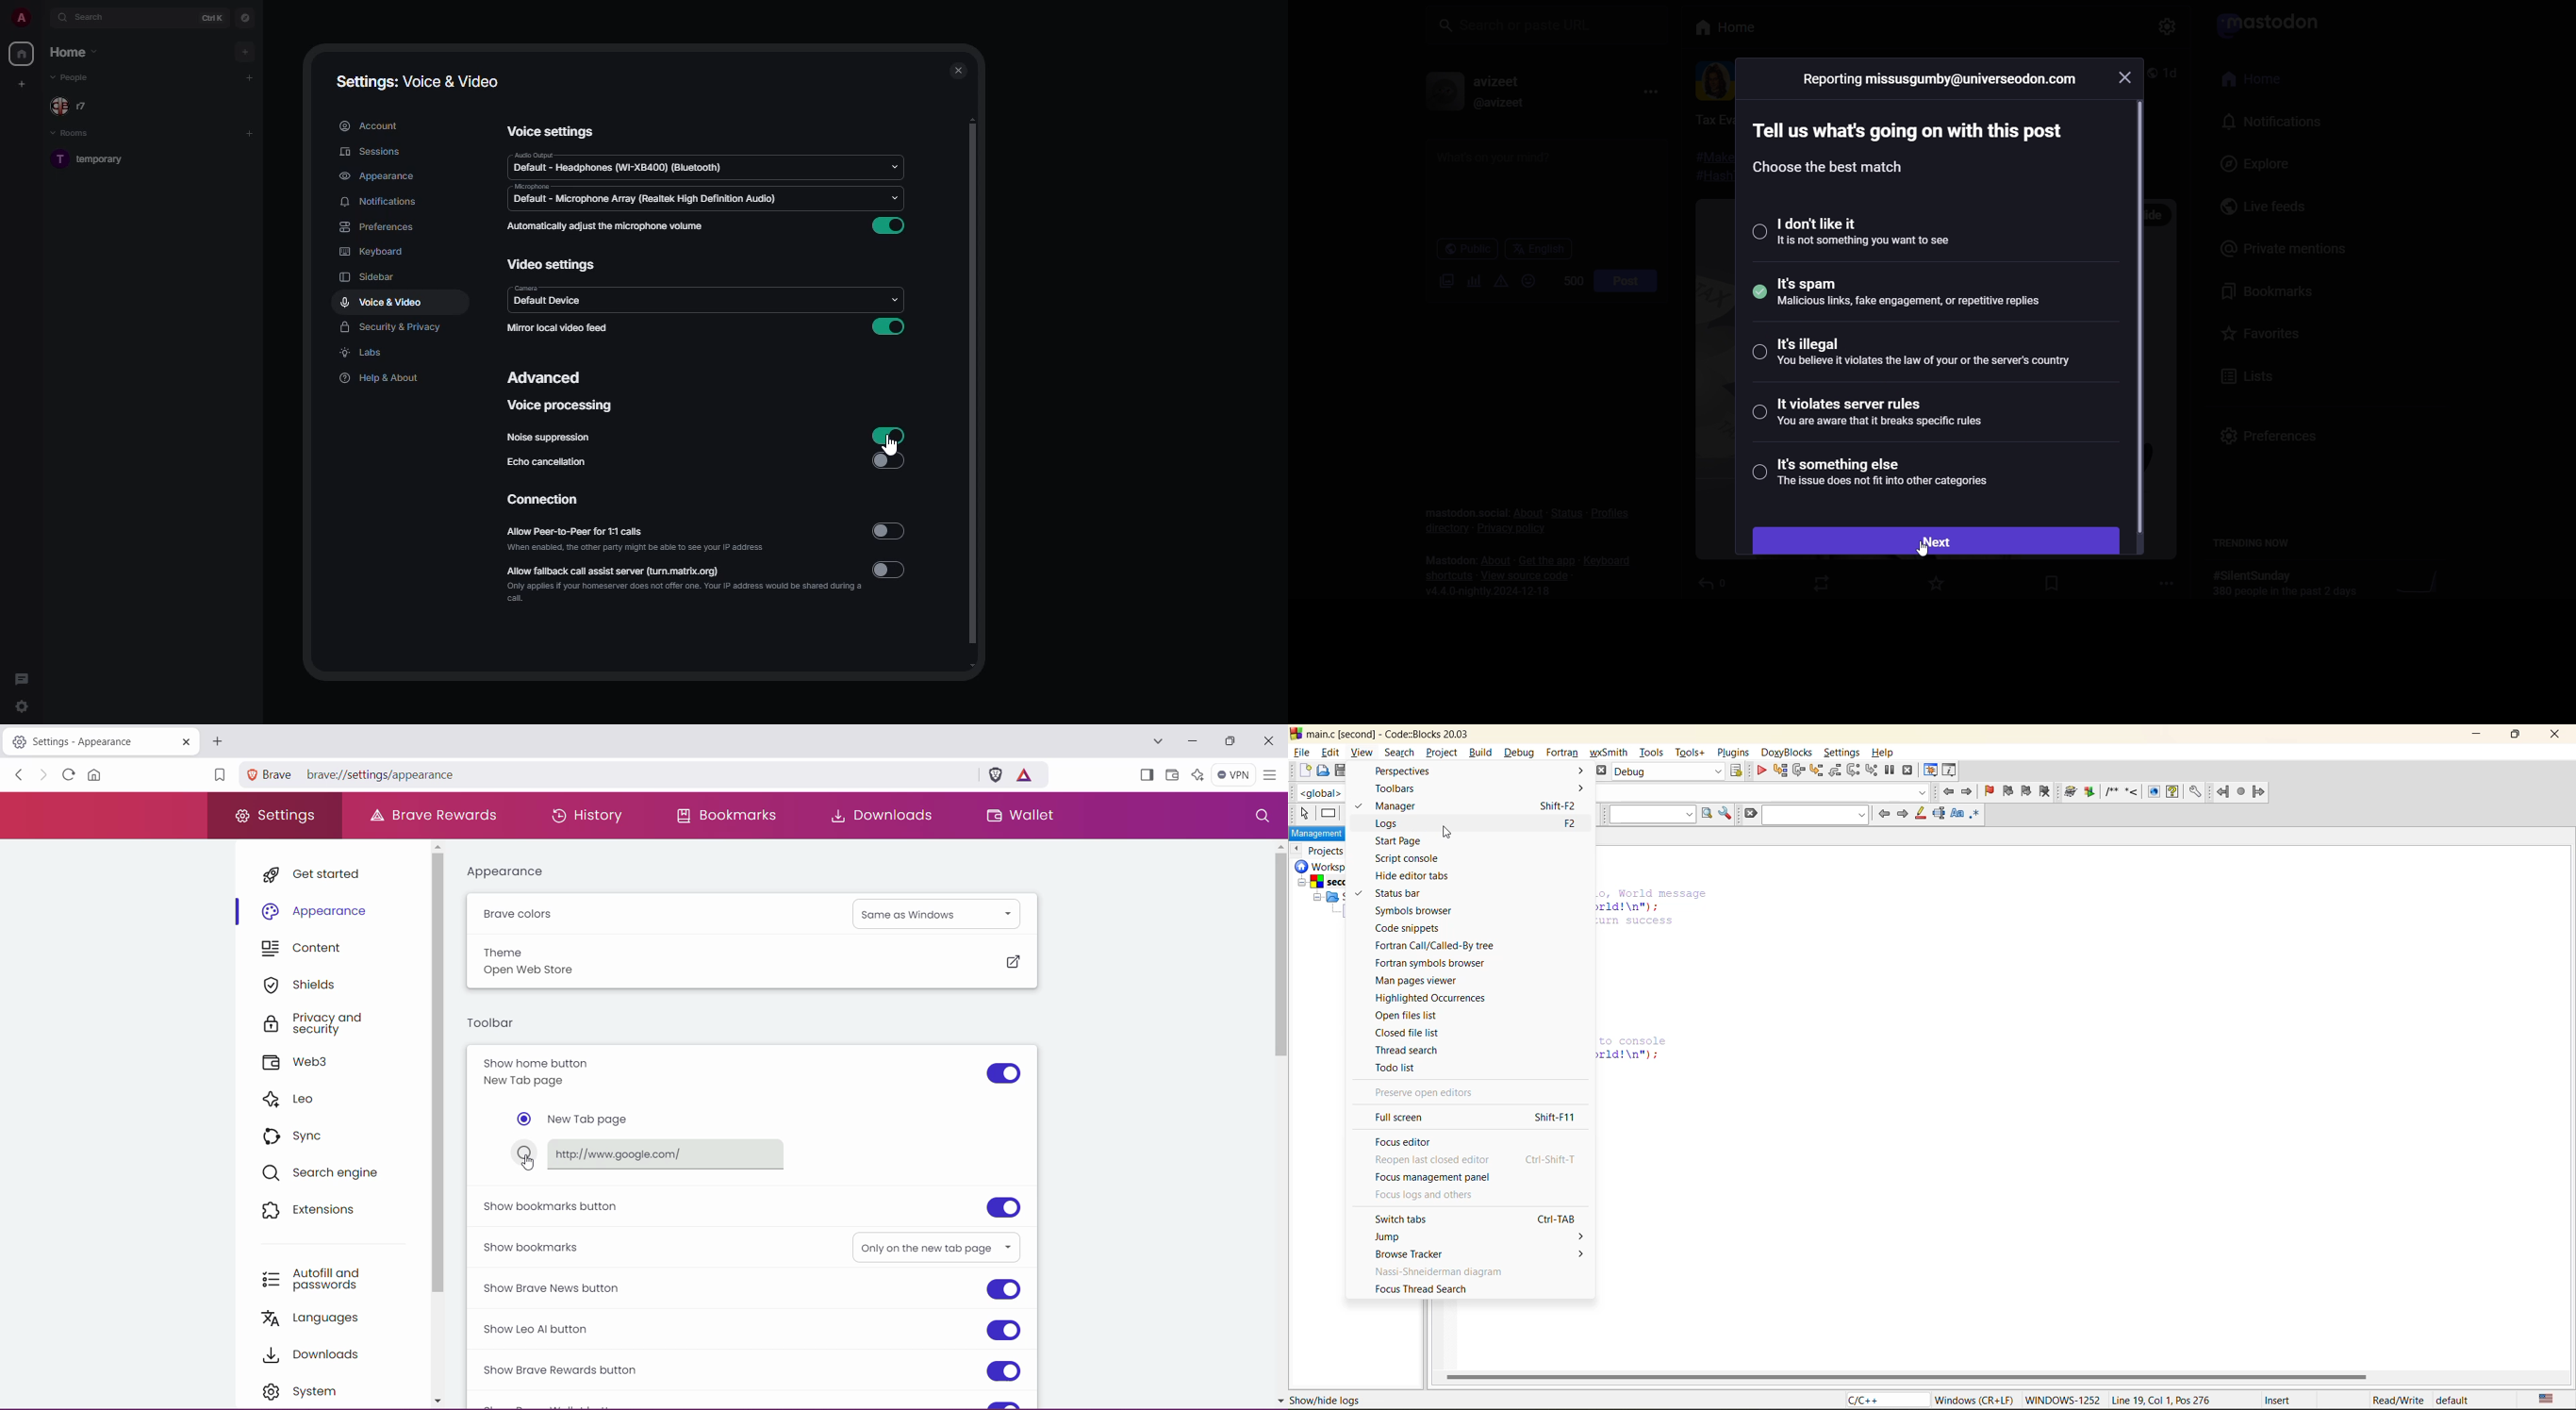 Image resolution: width=2576 pixels, height=1428 pixels. What do you see at coordinates (1574, 789) in the screenshot?
I see `>` at bounding box center [1574, 789].